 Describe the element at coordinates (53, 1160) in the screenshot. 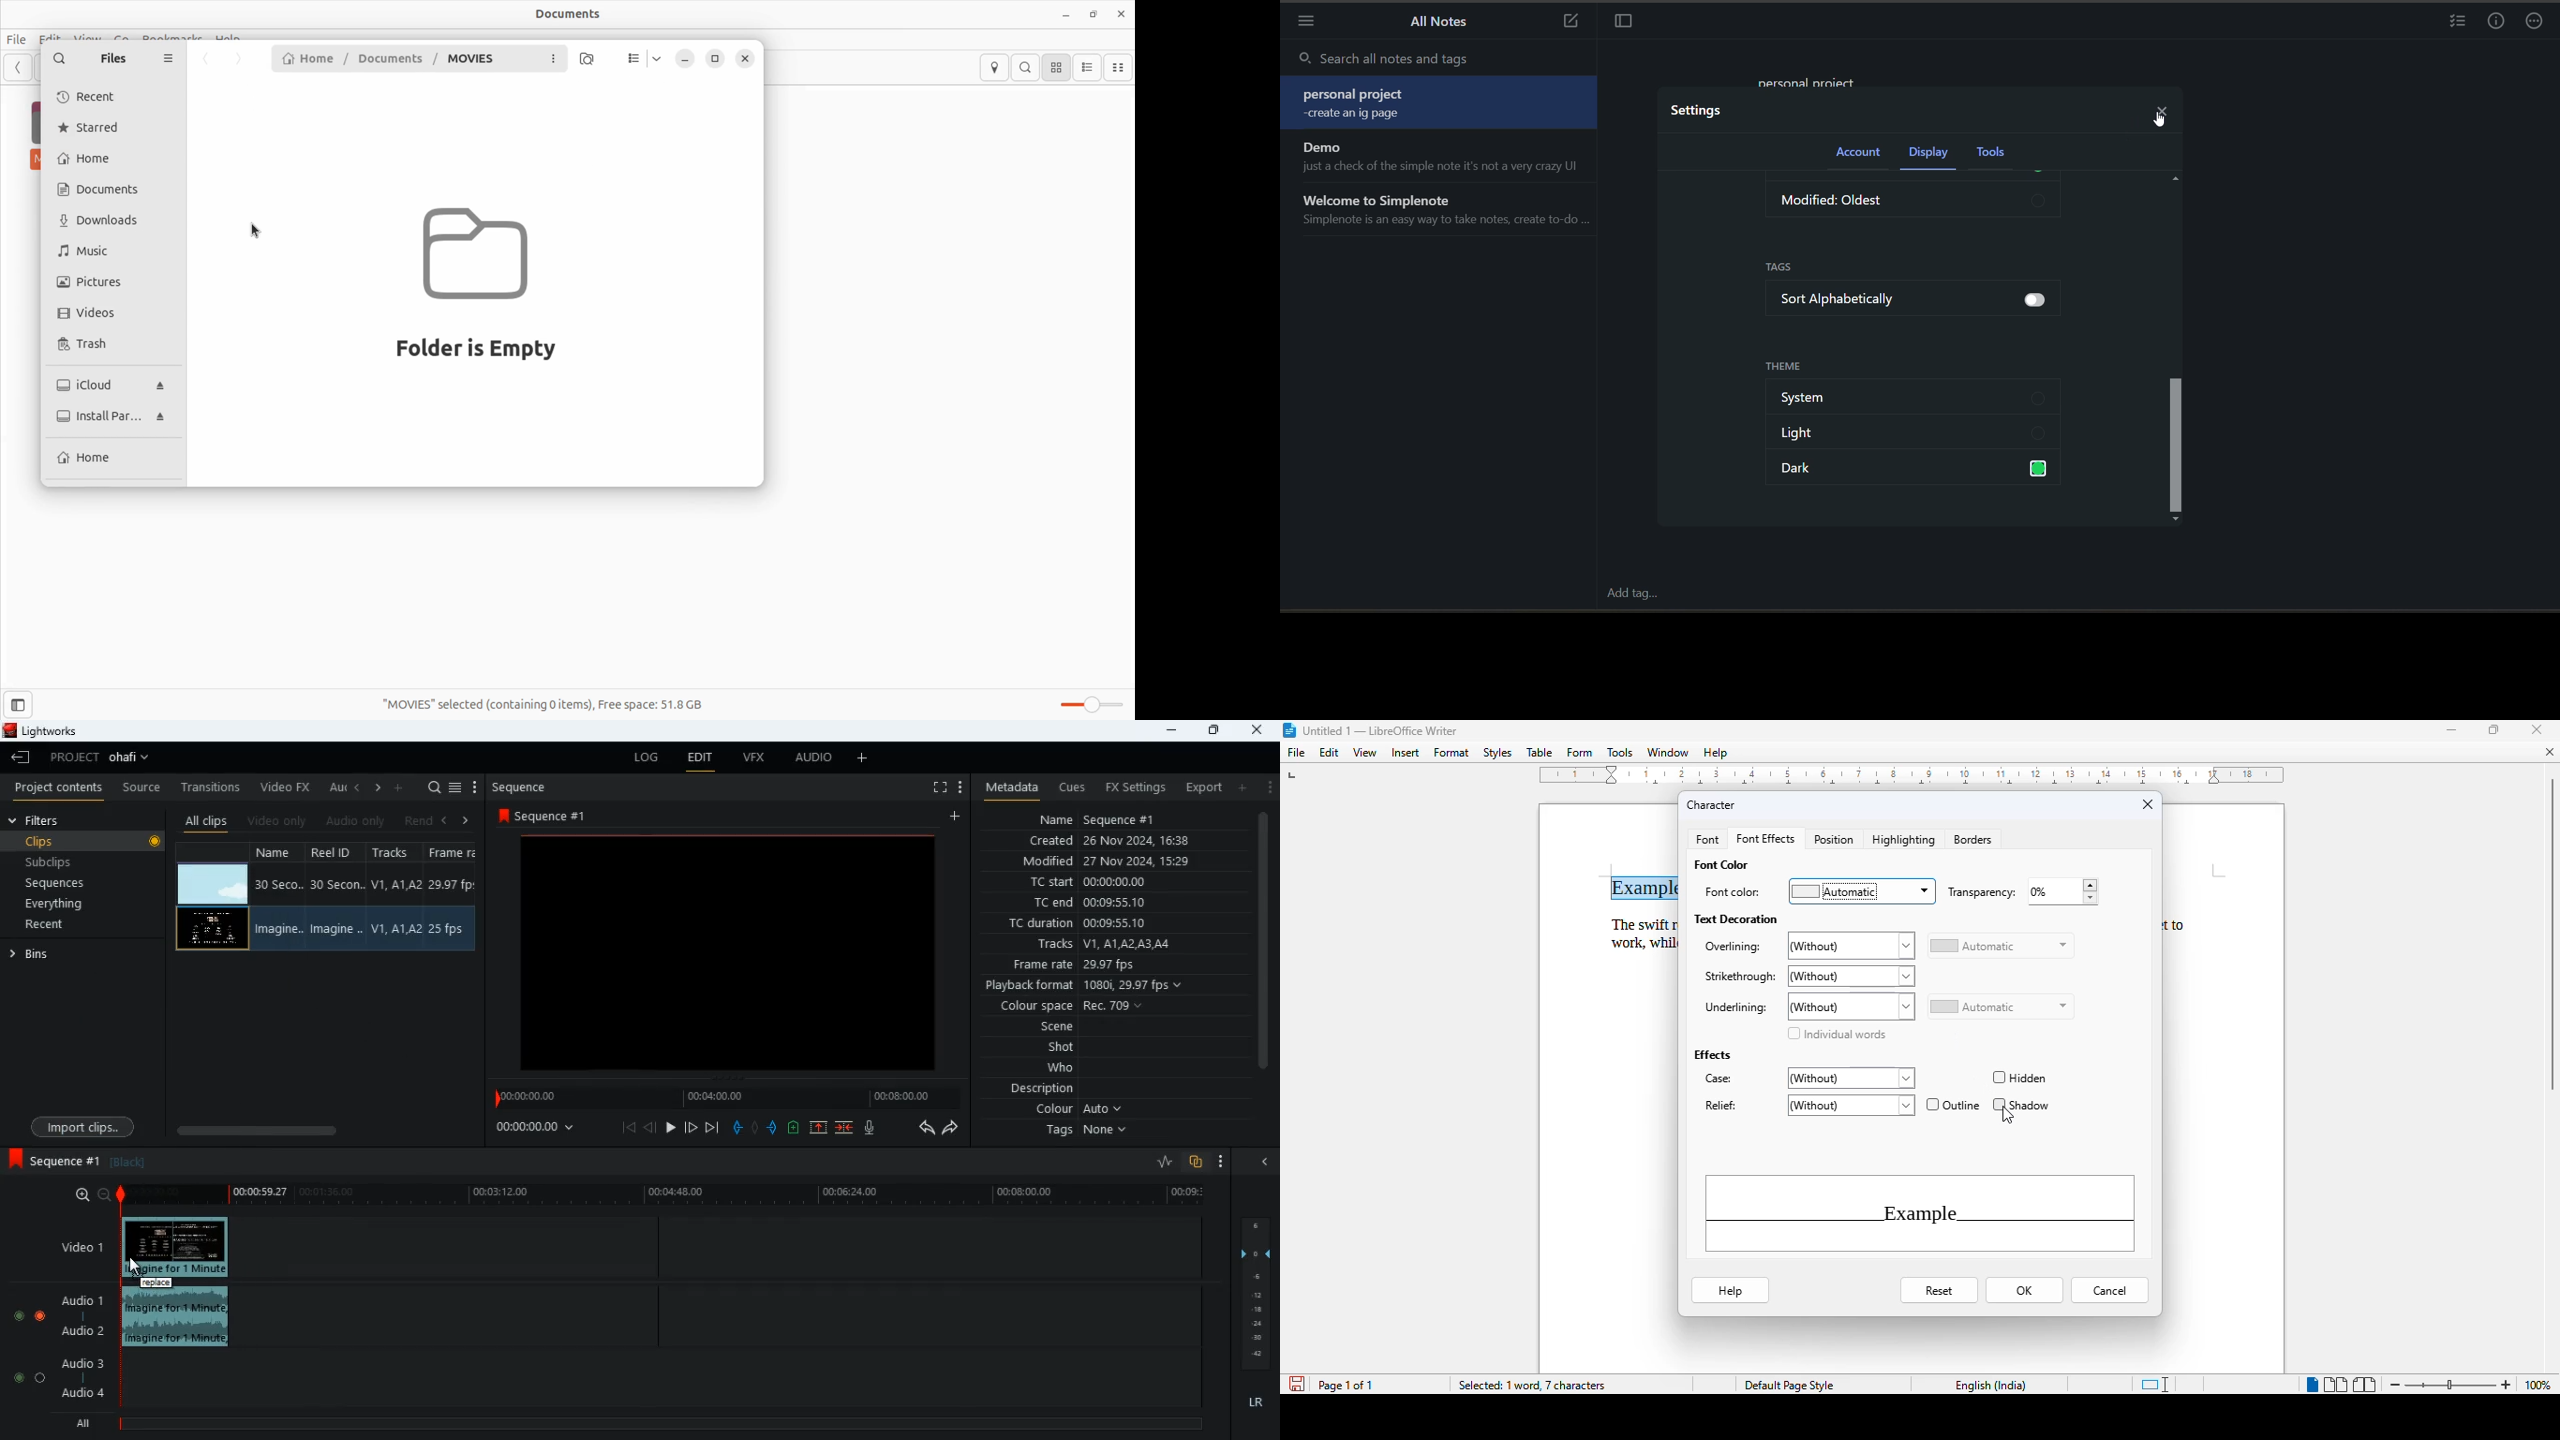

I see `sequence` at that location.